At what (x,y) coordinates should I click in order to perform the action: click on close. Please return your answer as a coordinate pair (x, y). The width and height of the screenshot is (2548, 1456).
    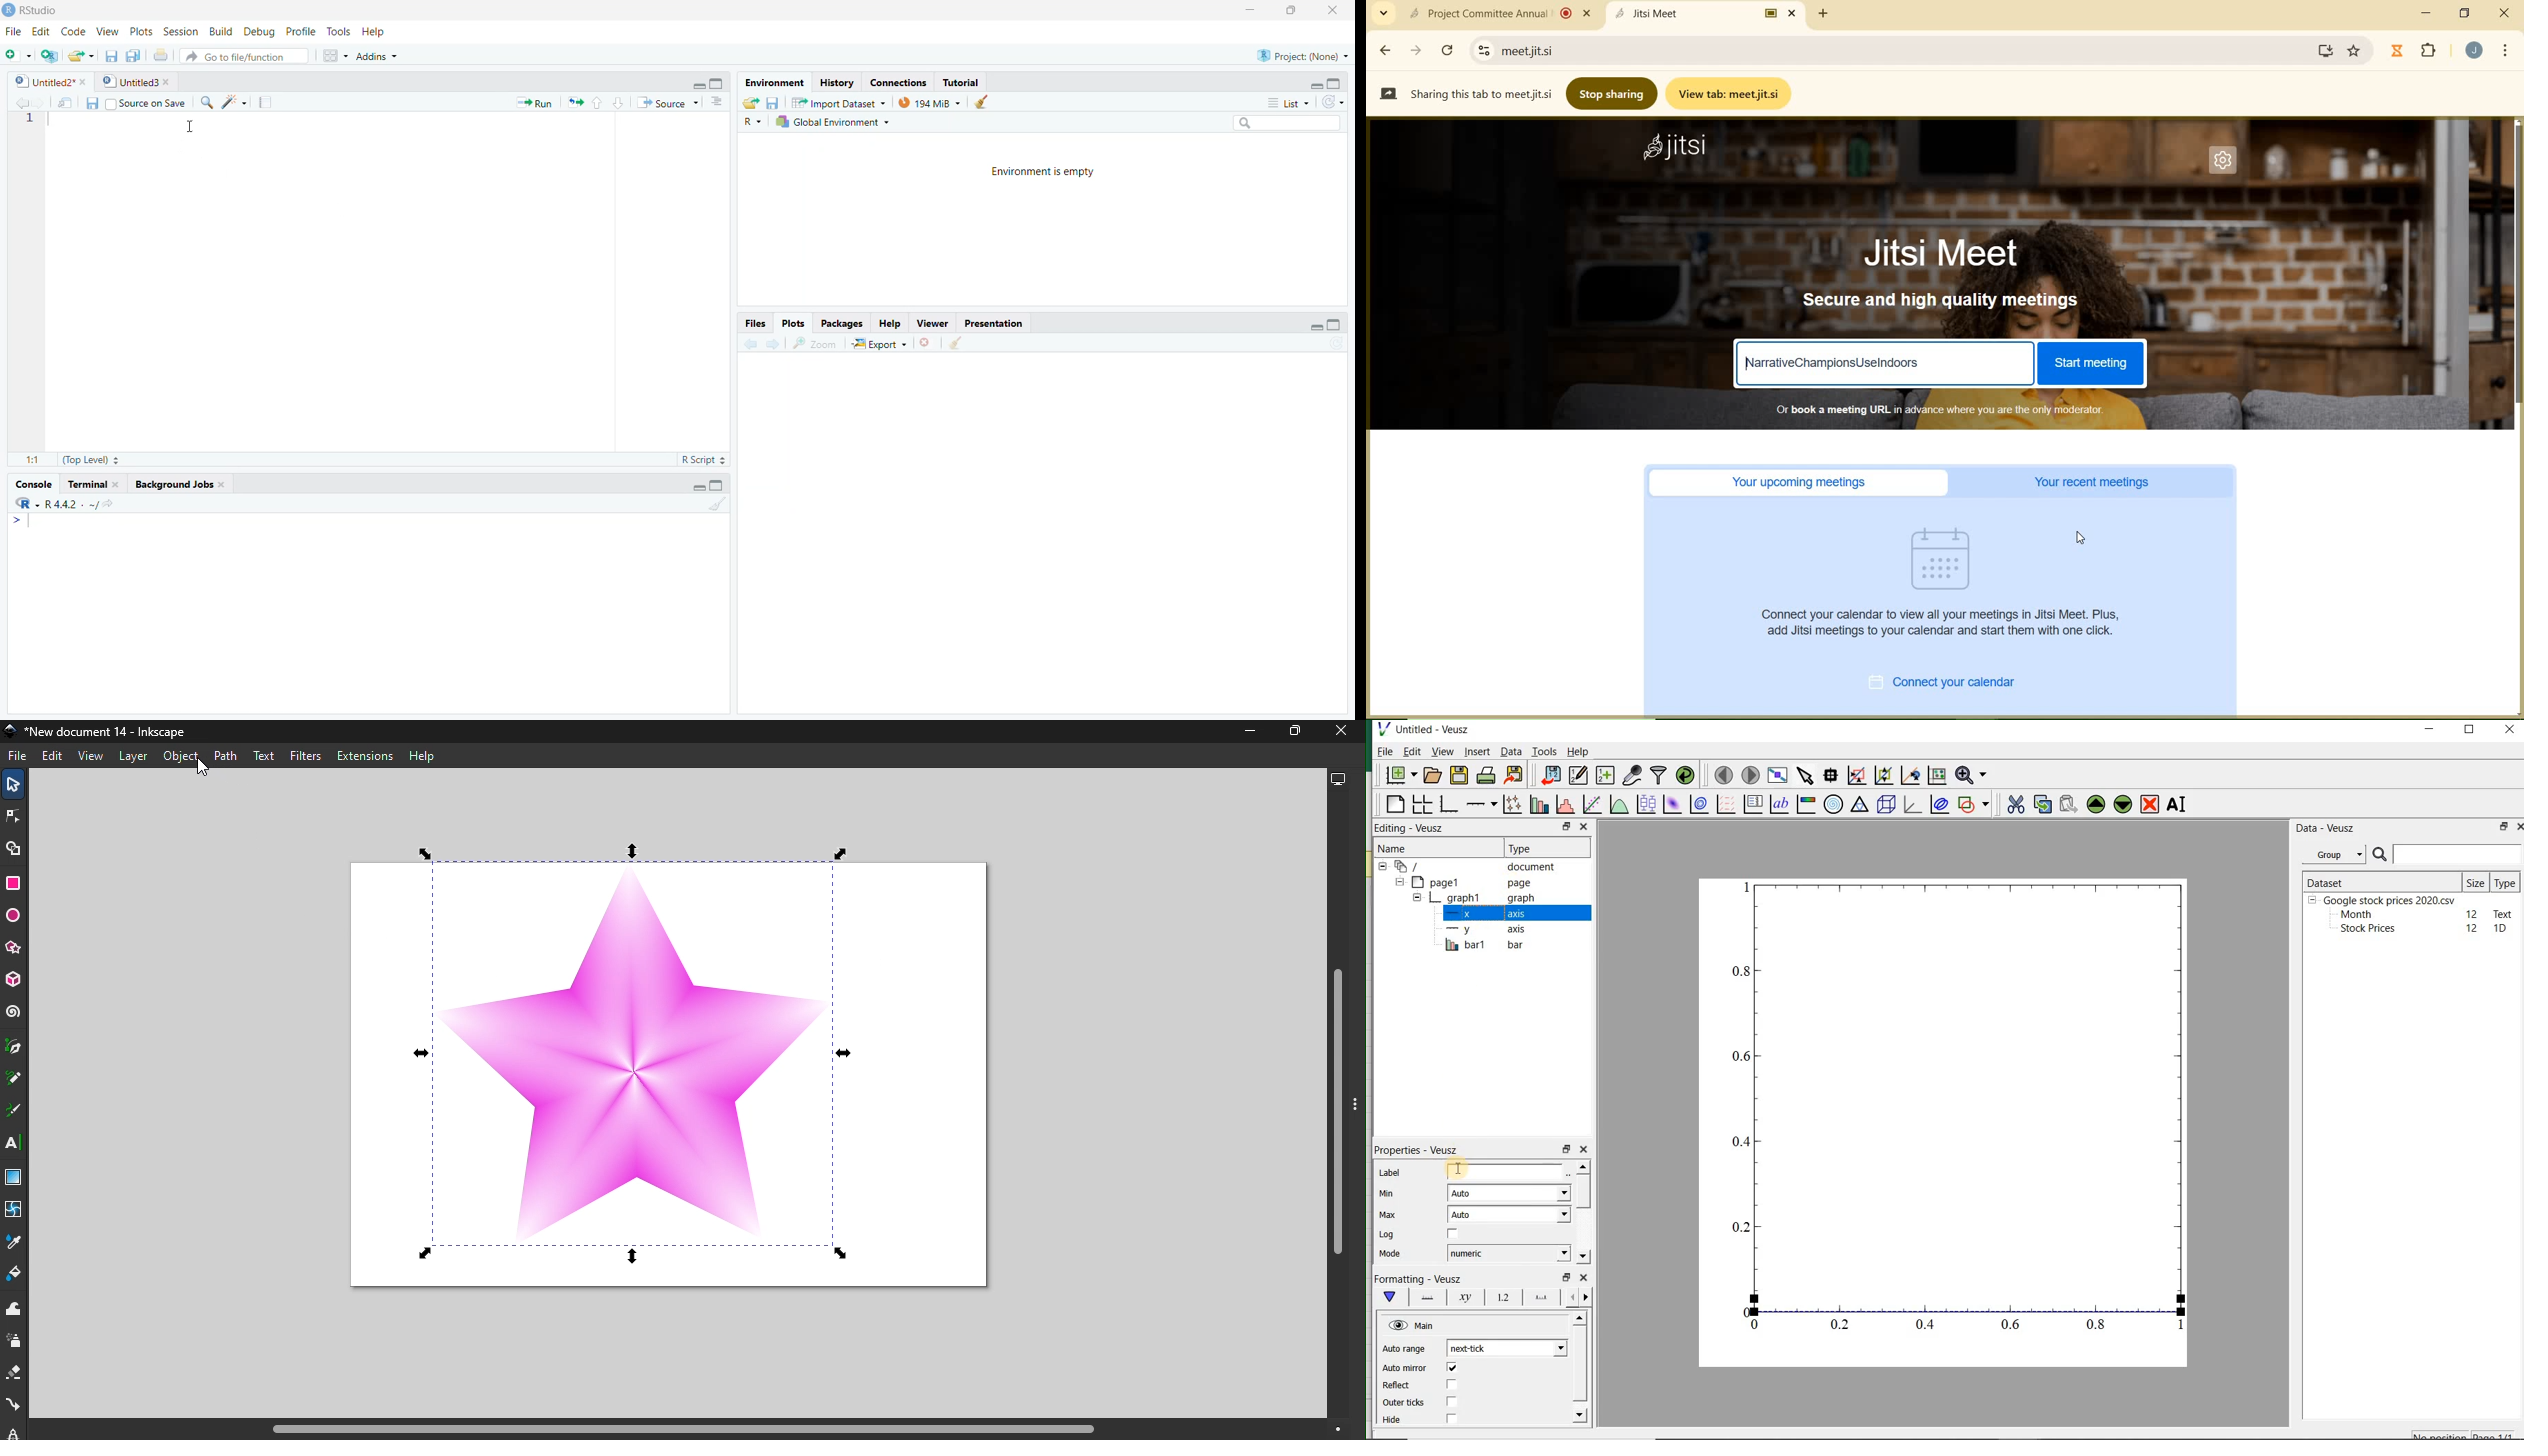
    Looking at the image, I should click on (928, 344).